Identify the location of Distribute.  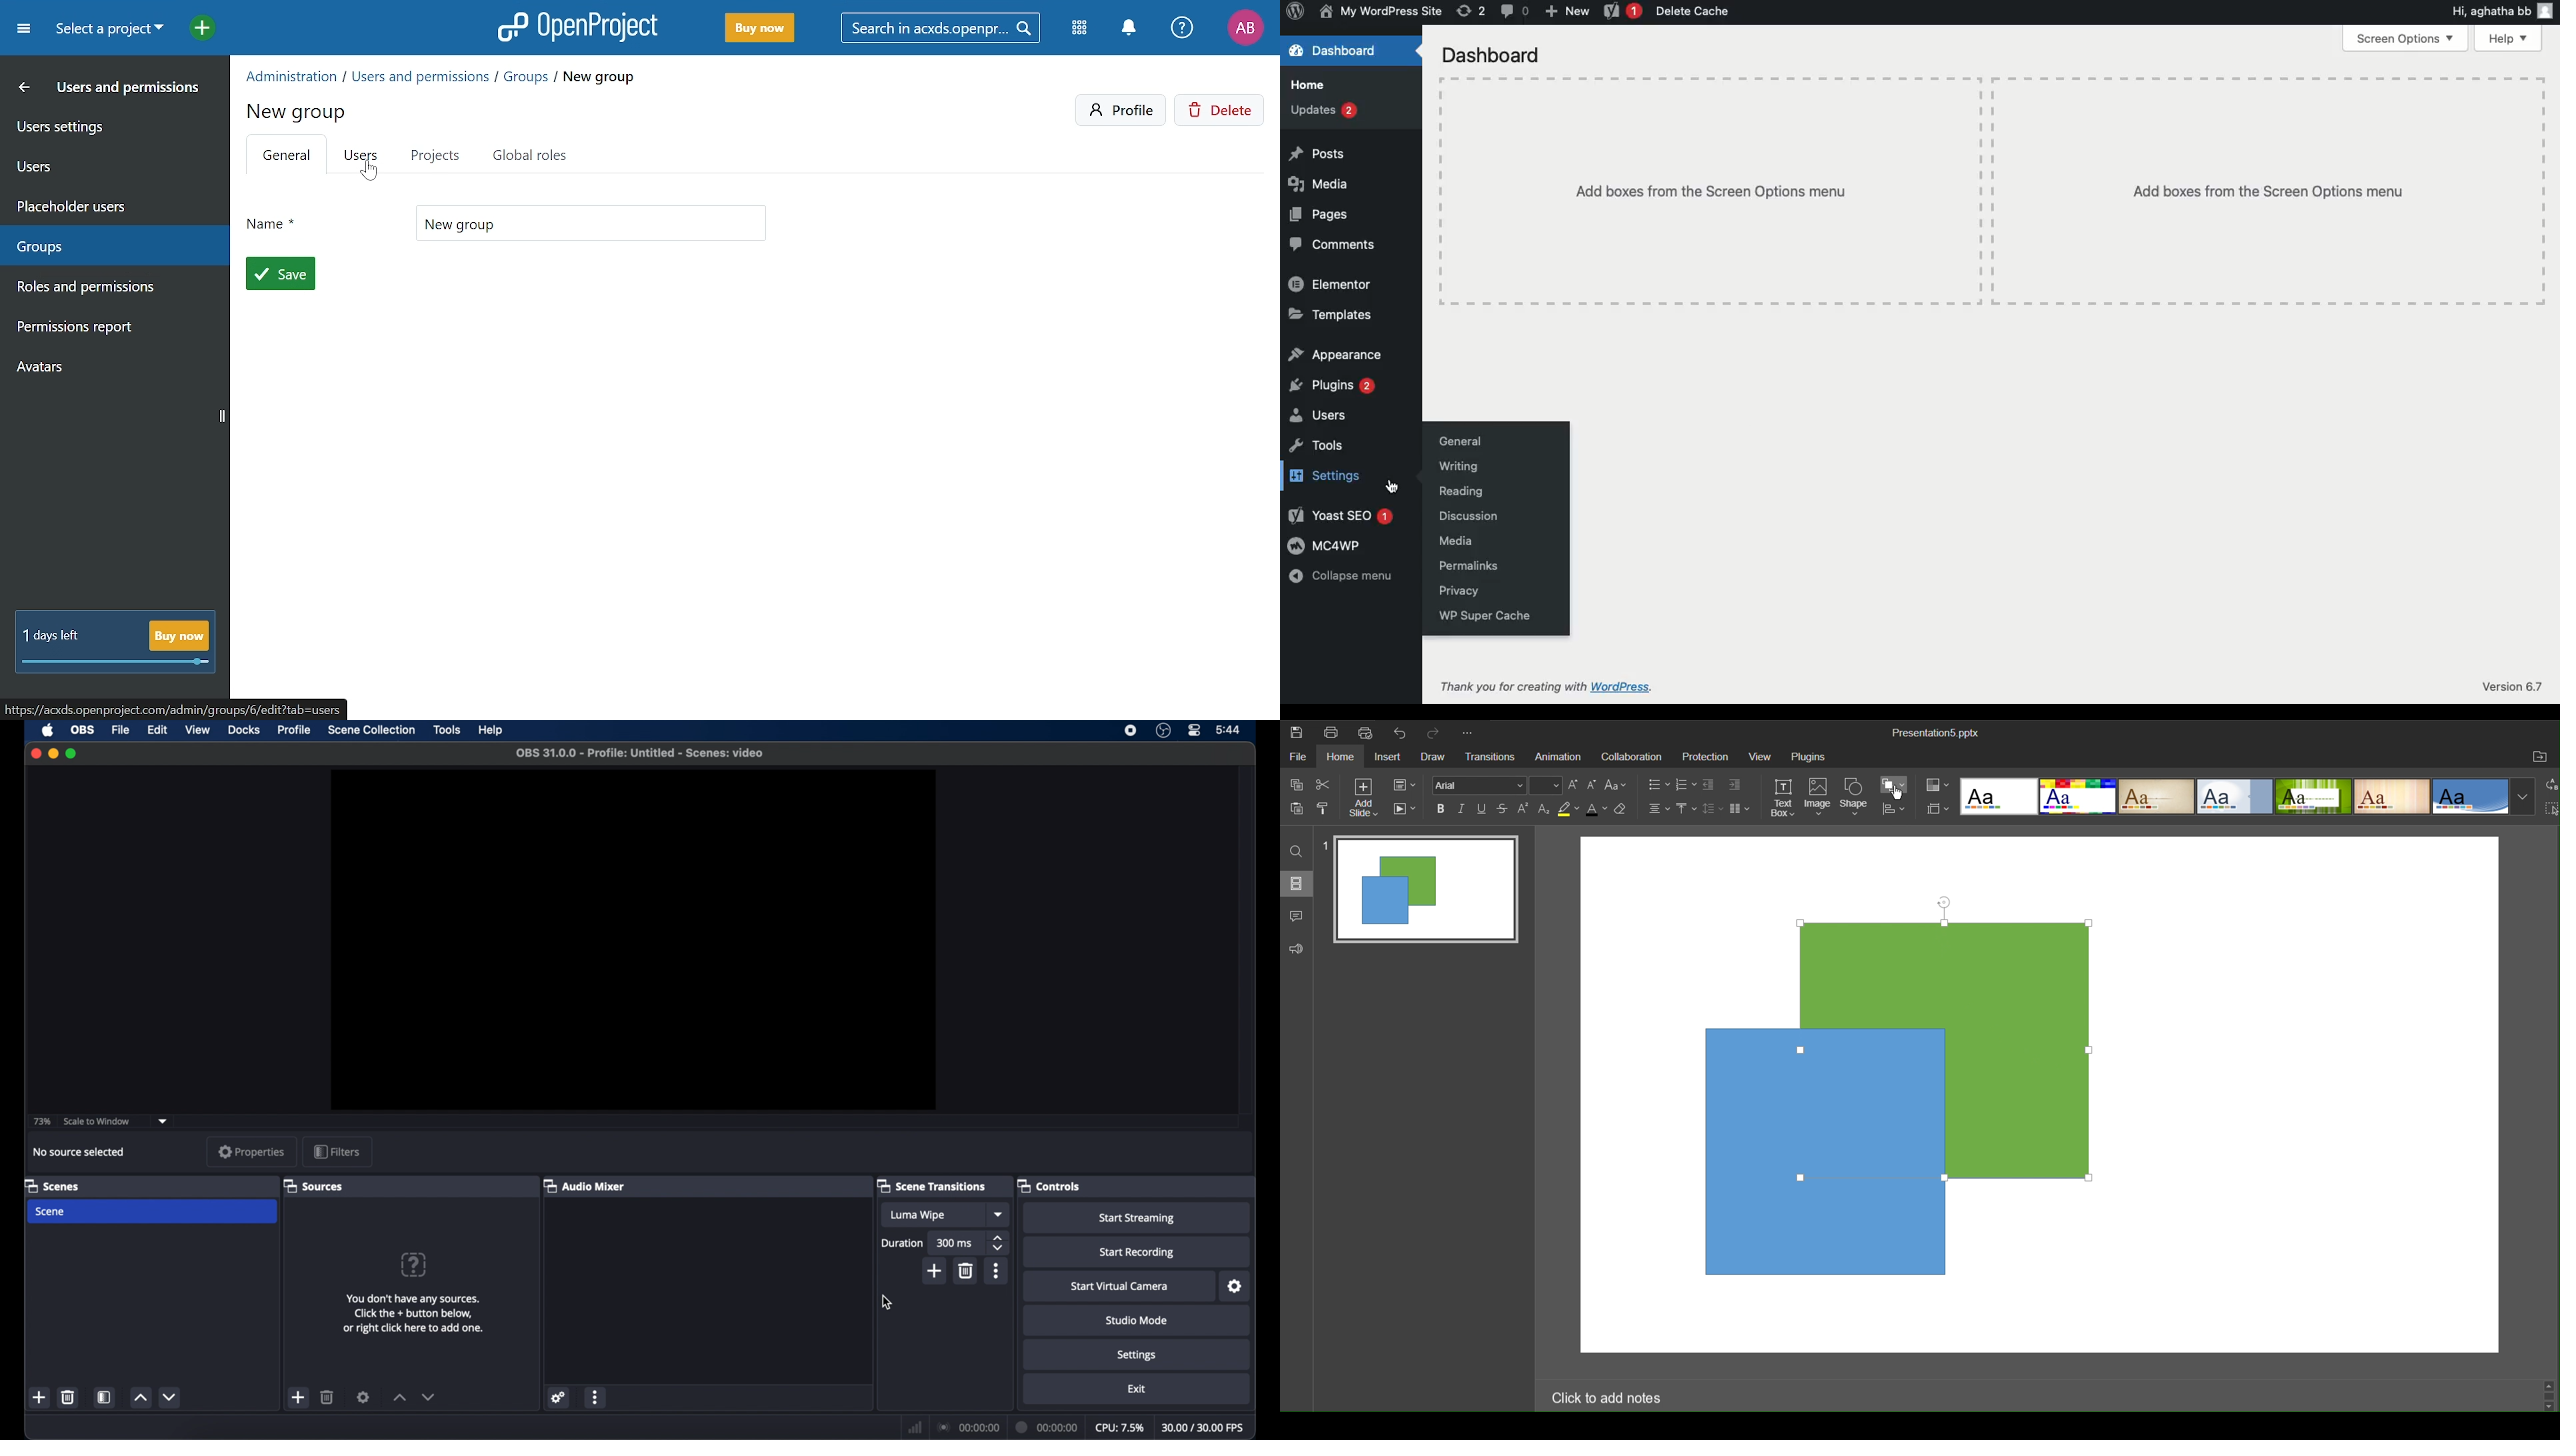
(1895, 810).